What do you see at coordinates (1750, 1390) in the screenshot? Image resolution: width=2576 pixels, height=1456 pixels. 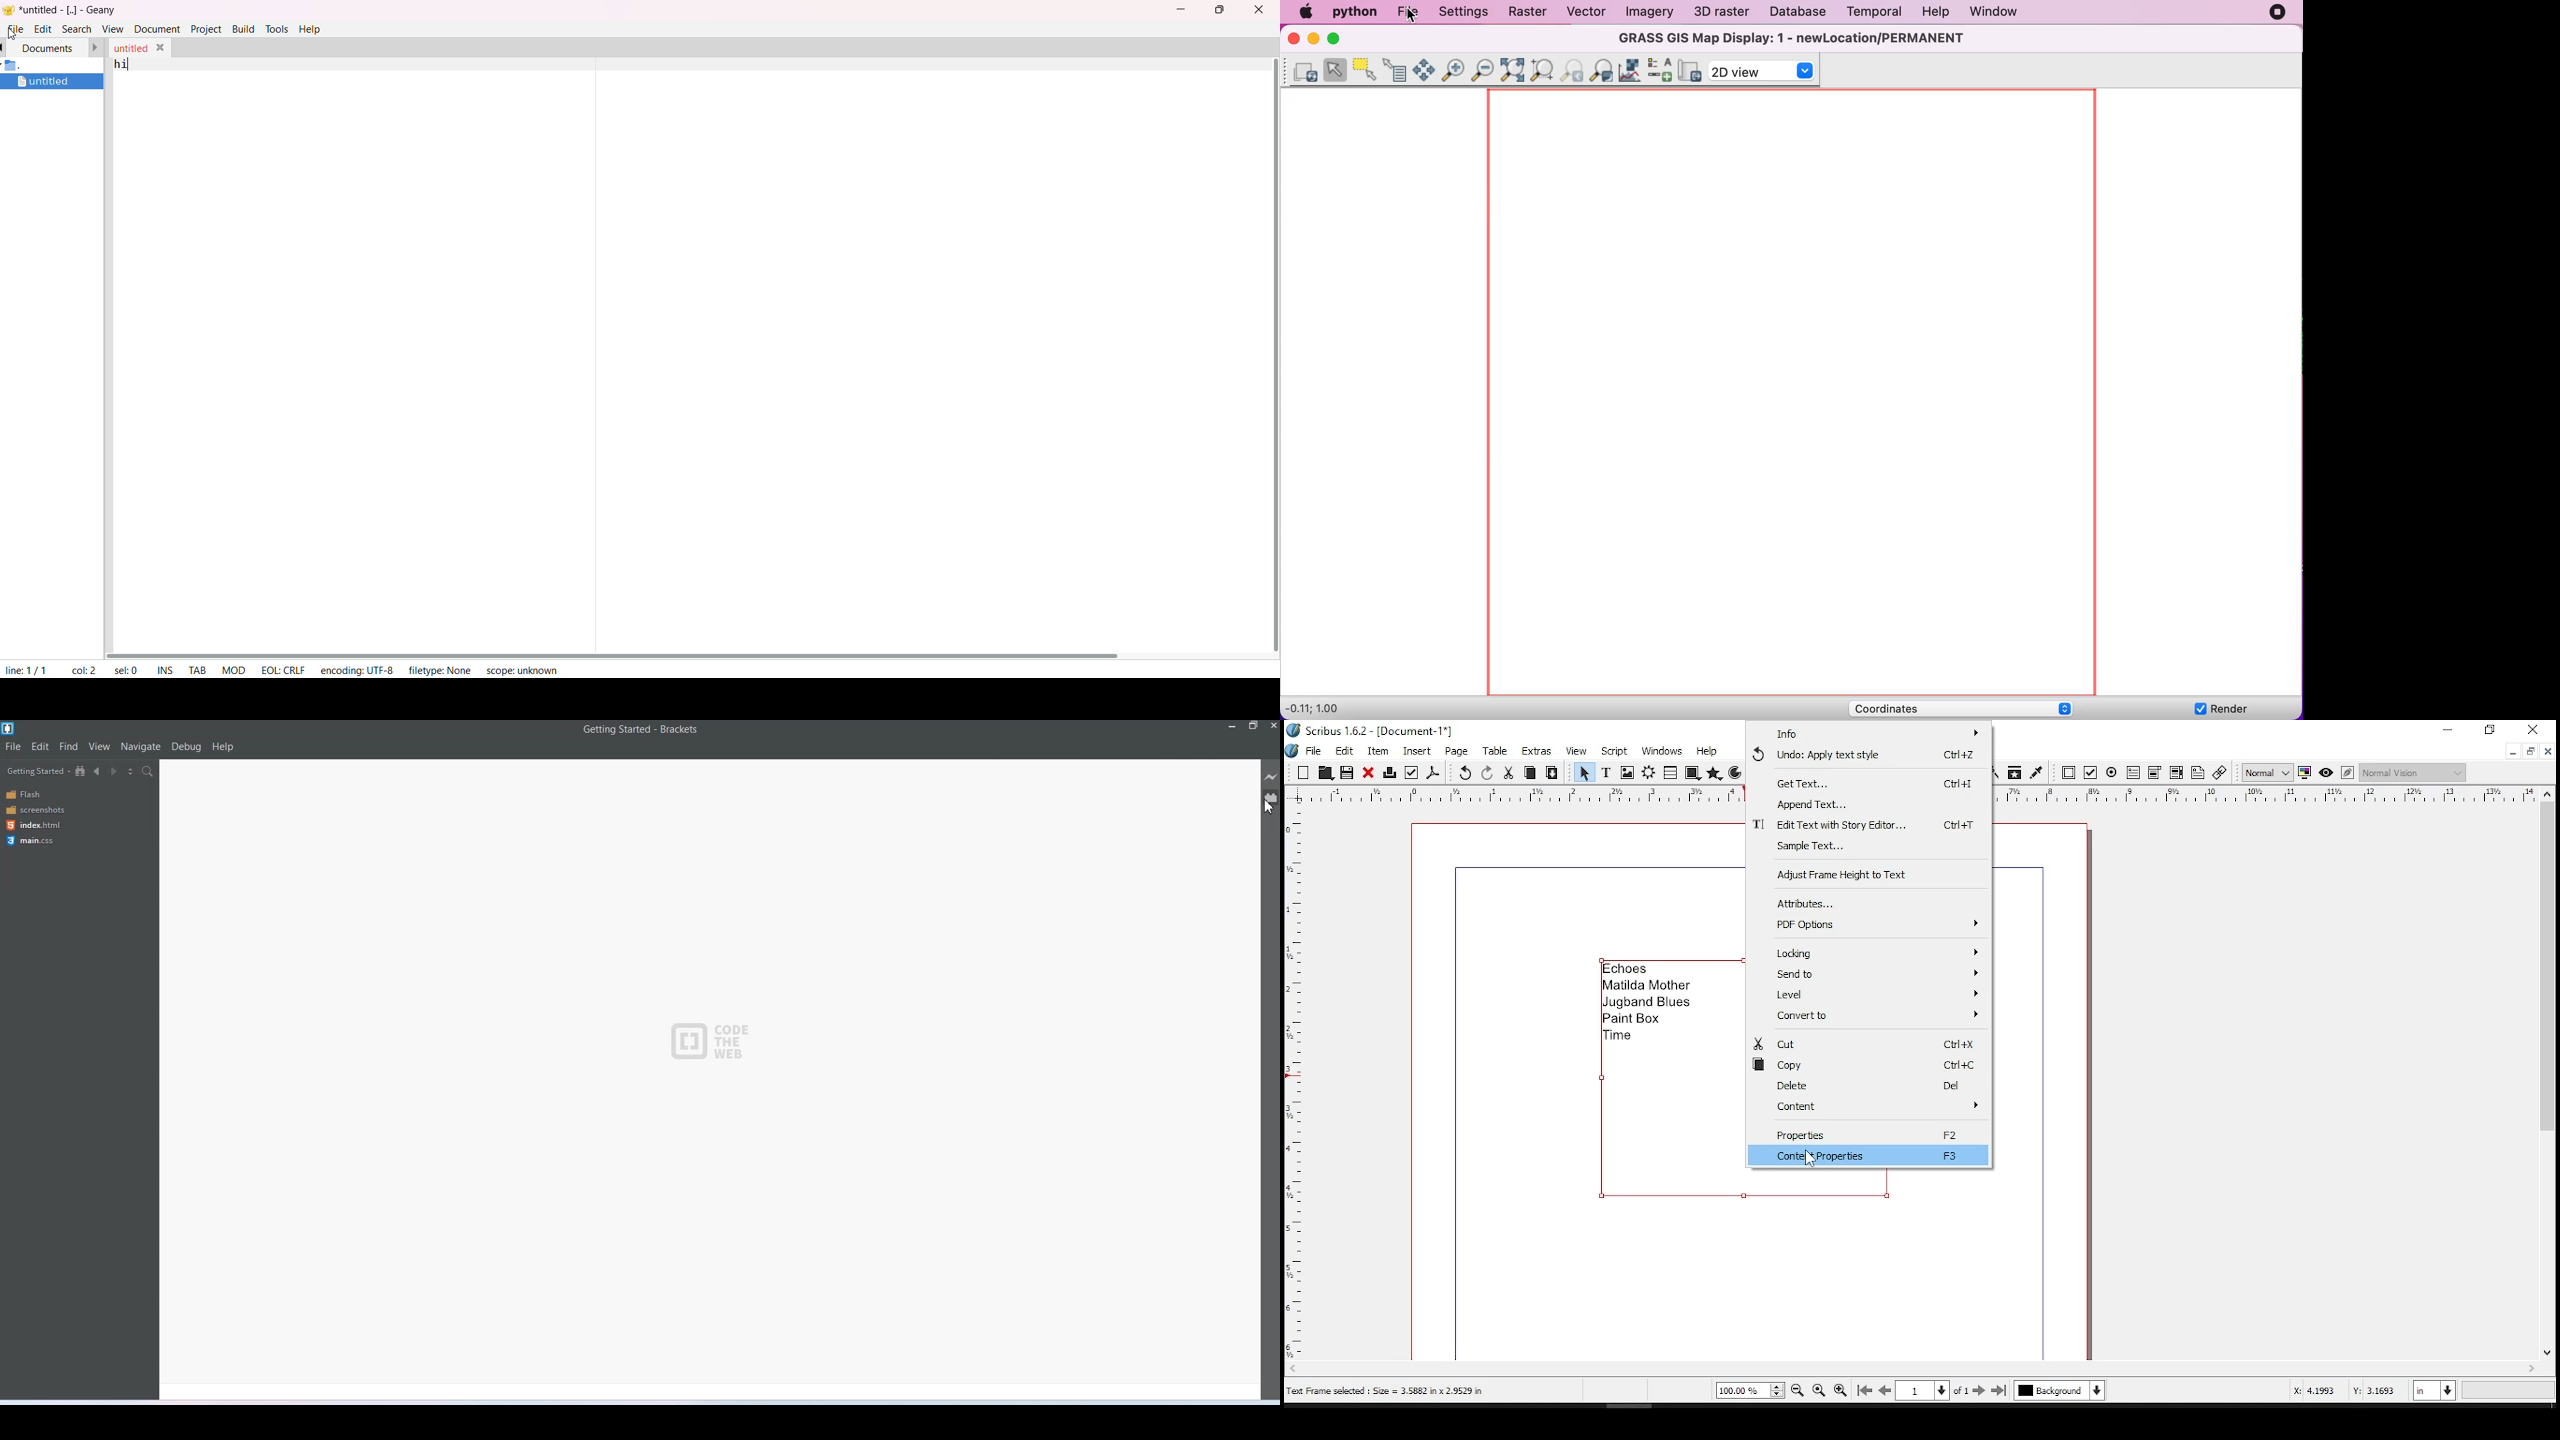 I see `current zoom level 100.00%` at bounding box center [1750, 1390].